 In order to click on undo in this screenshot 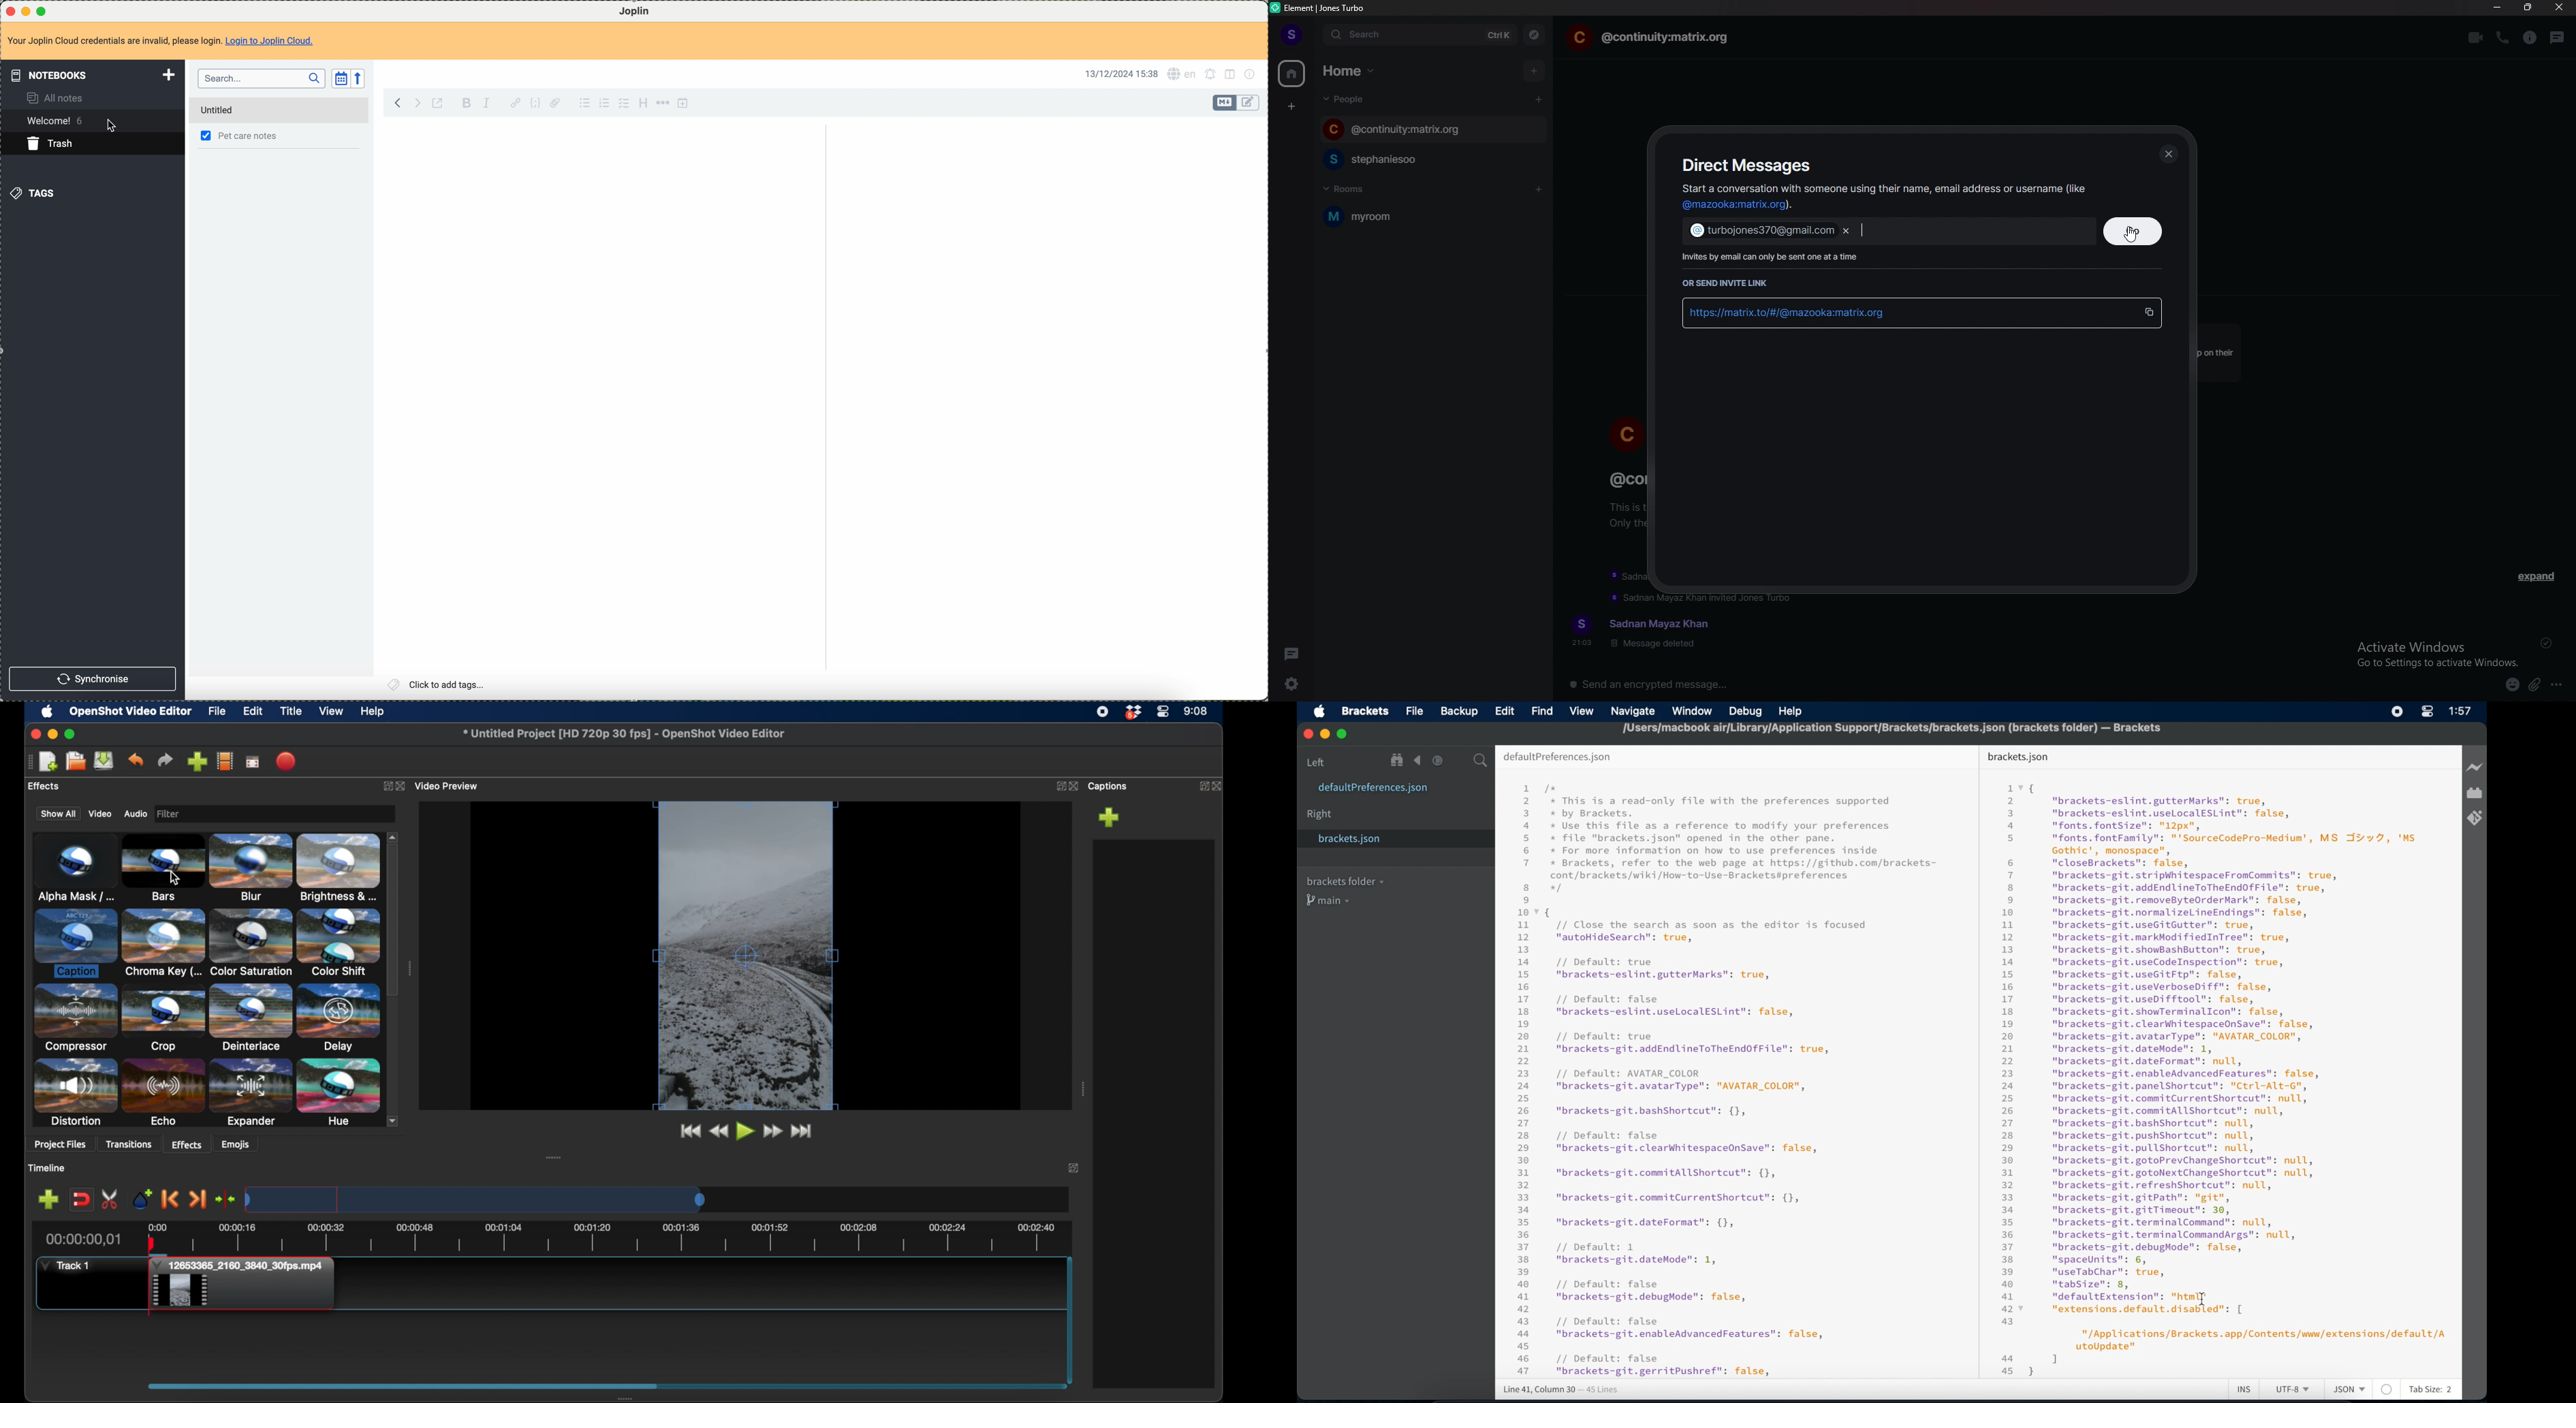, I will do `click(136, 759)`.